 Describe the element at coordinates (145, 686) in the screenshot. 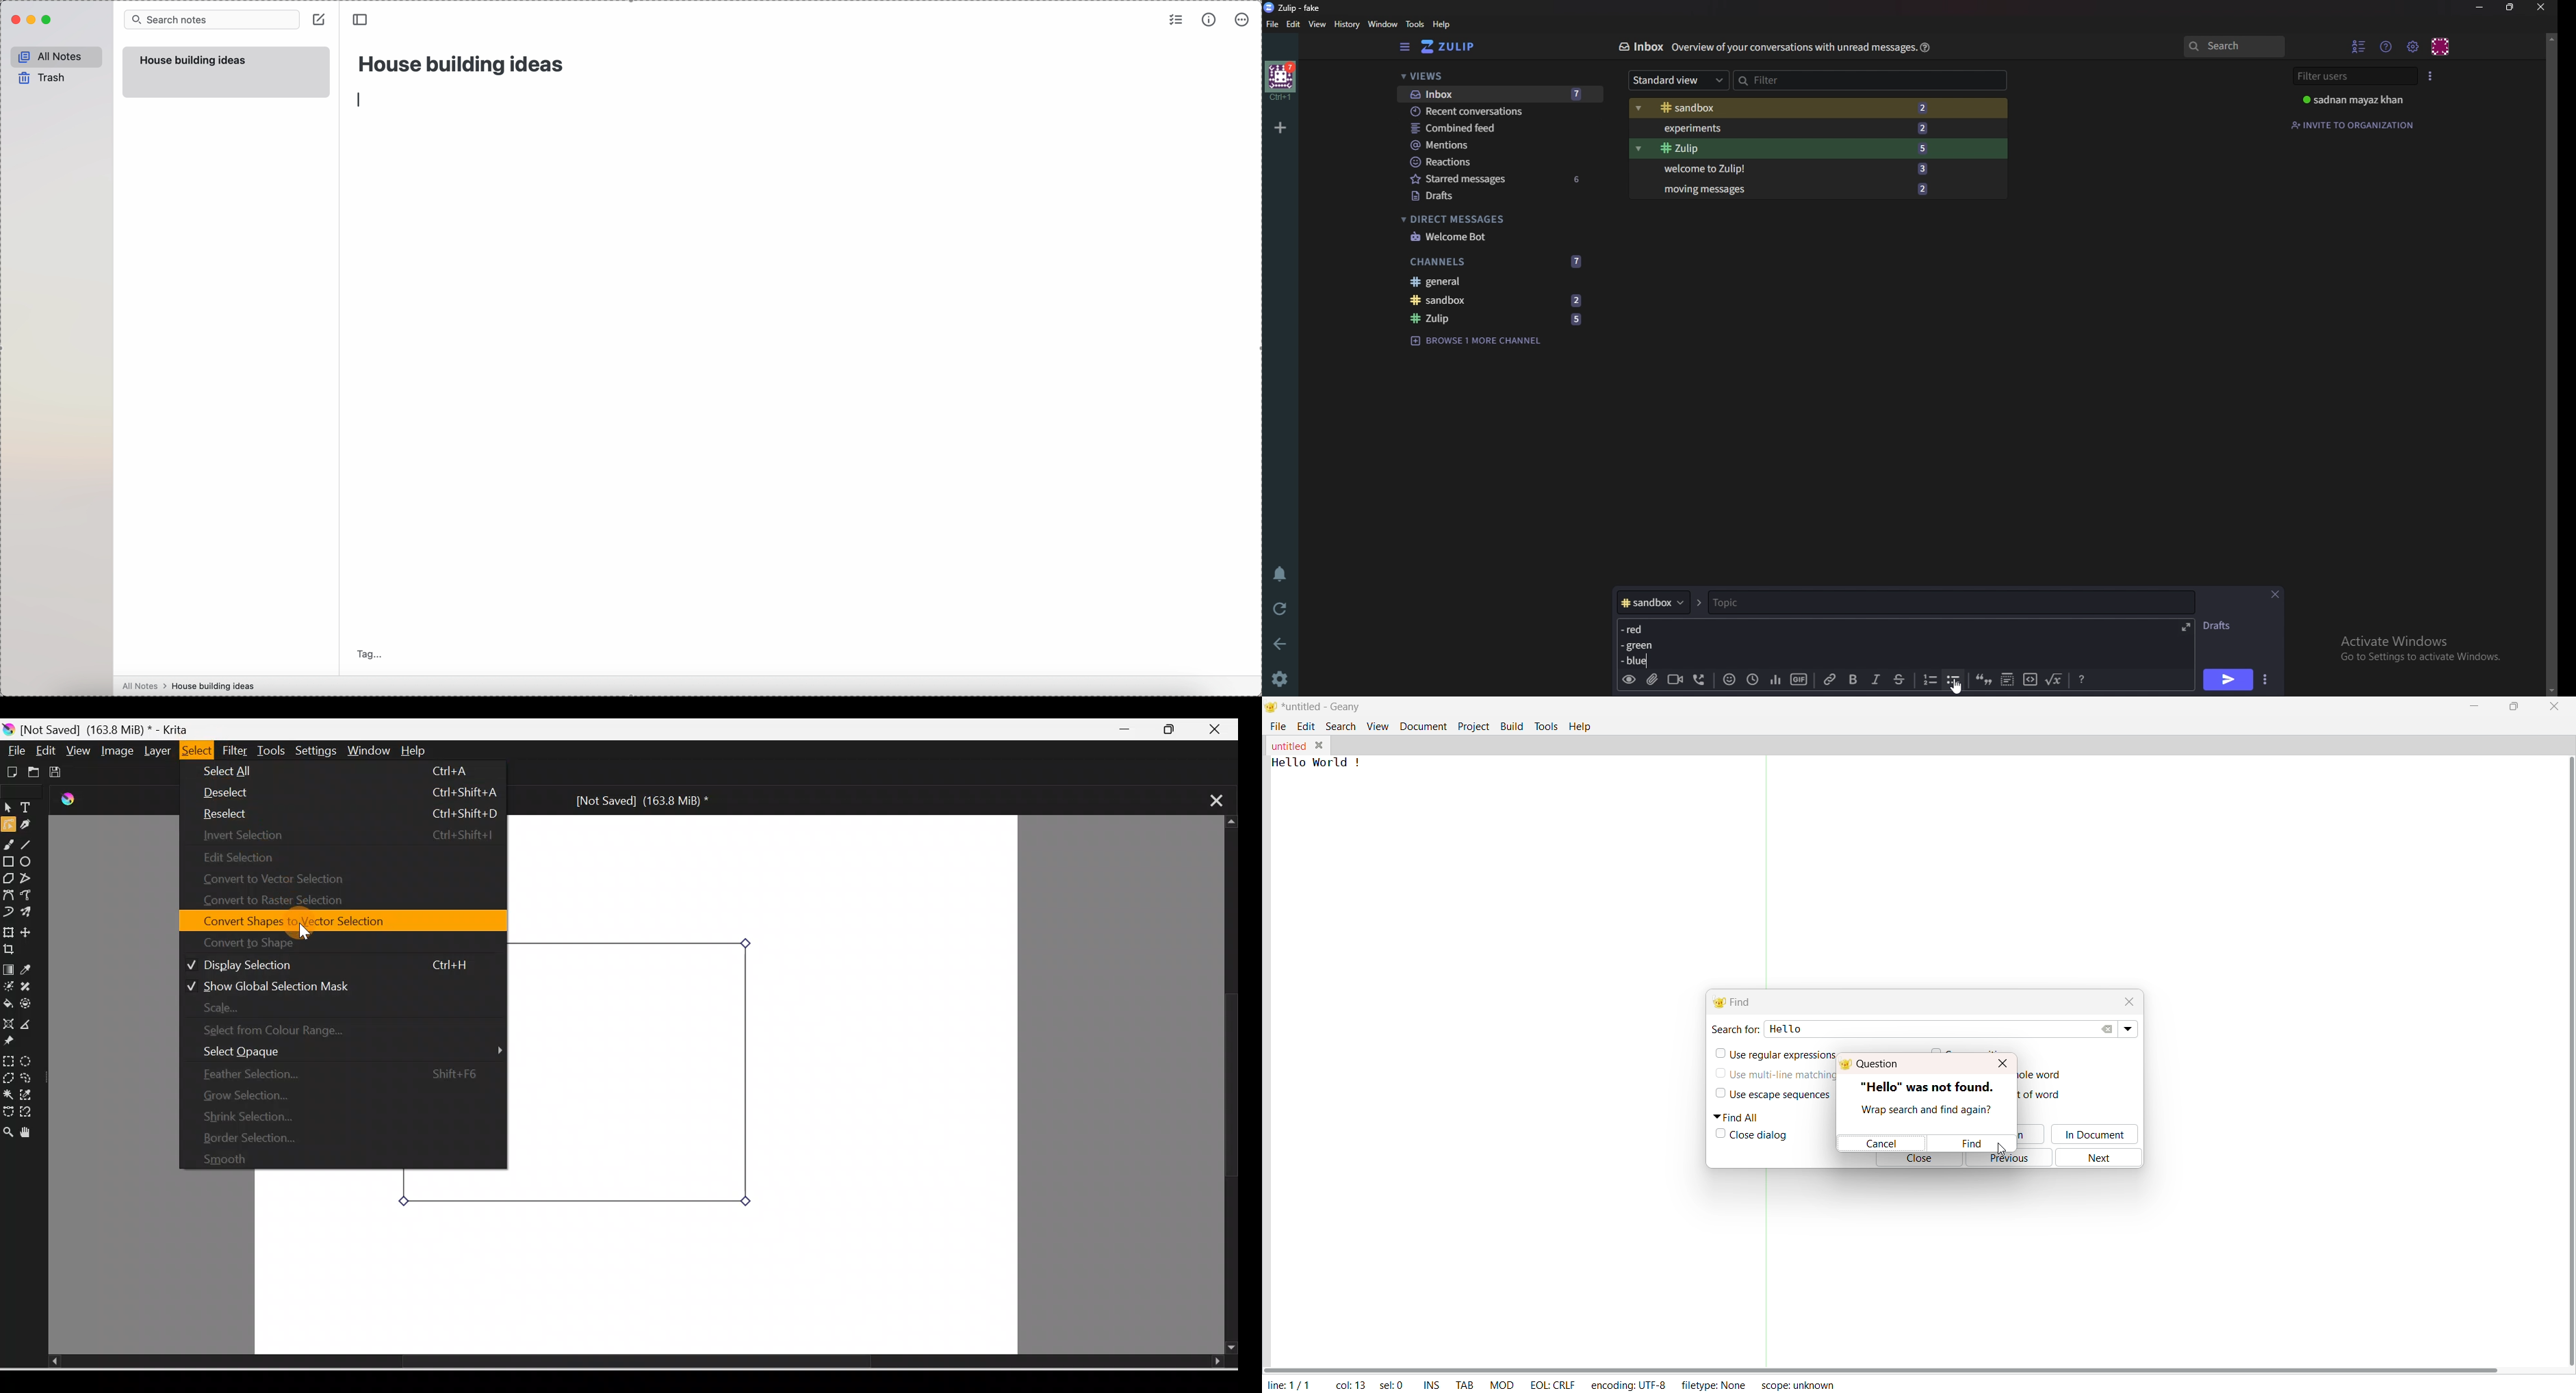

I see `all notes` at that location.